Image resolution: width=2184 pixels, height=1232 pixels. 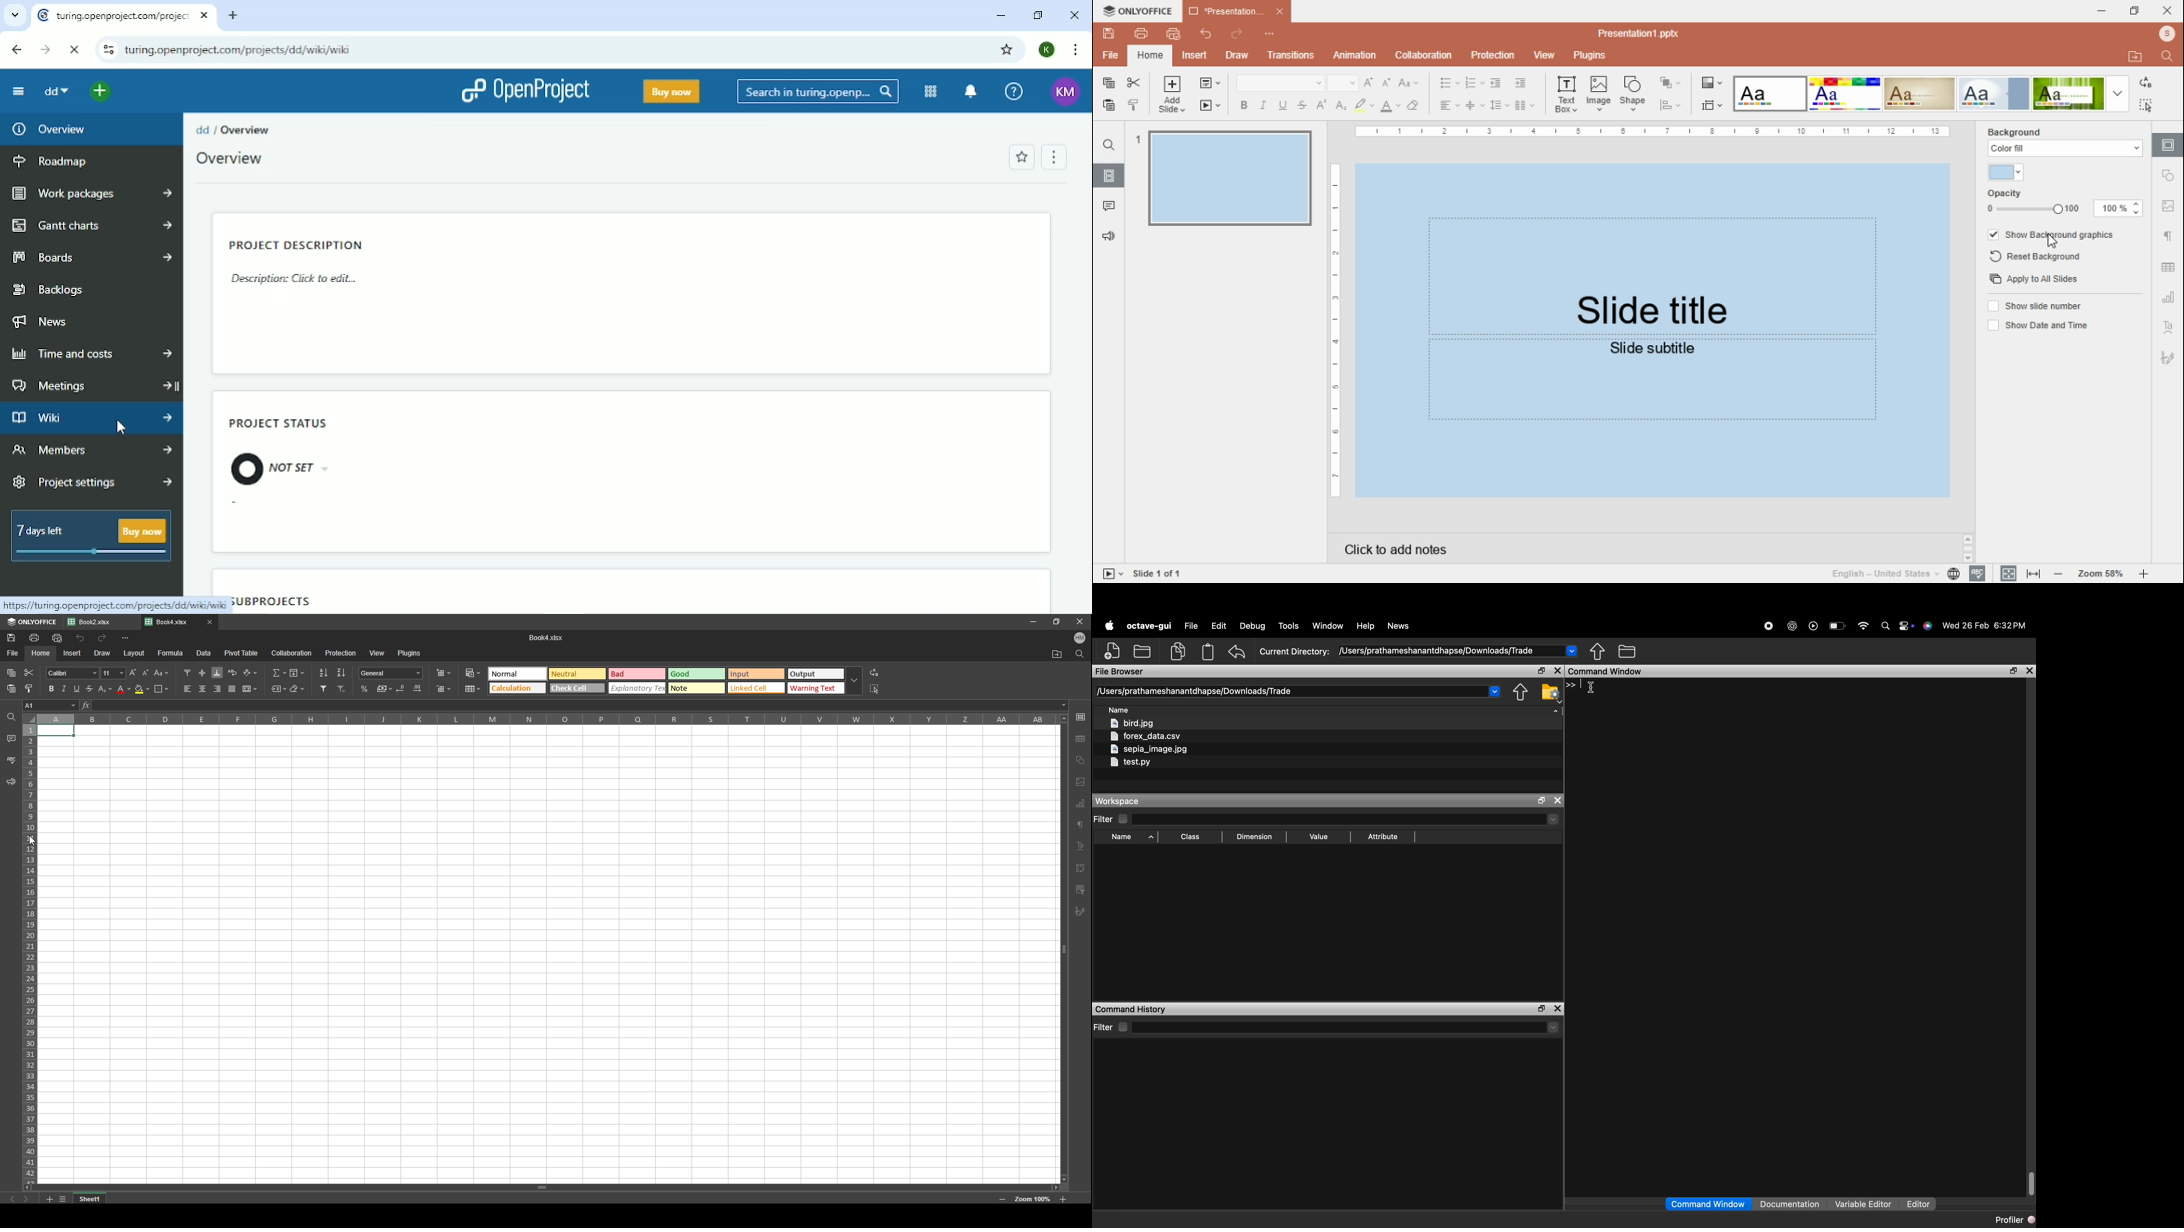 I want to click on align middle, so click(x=202, y=673).